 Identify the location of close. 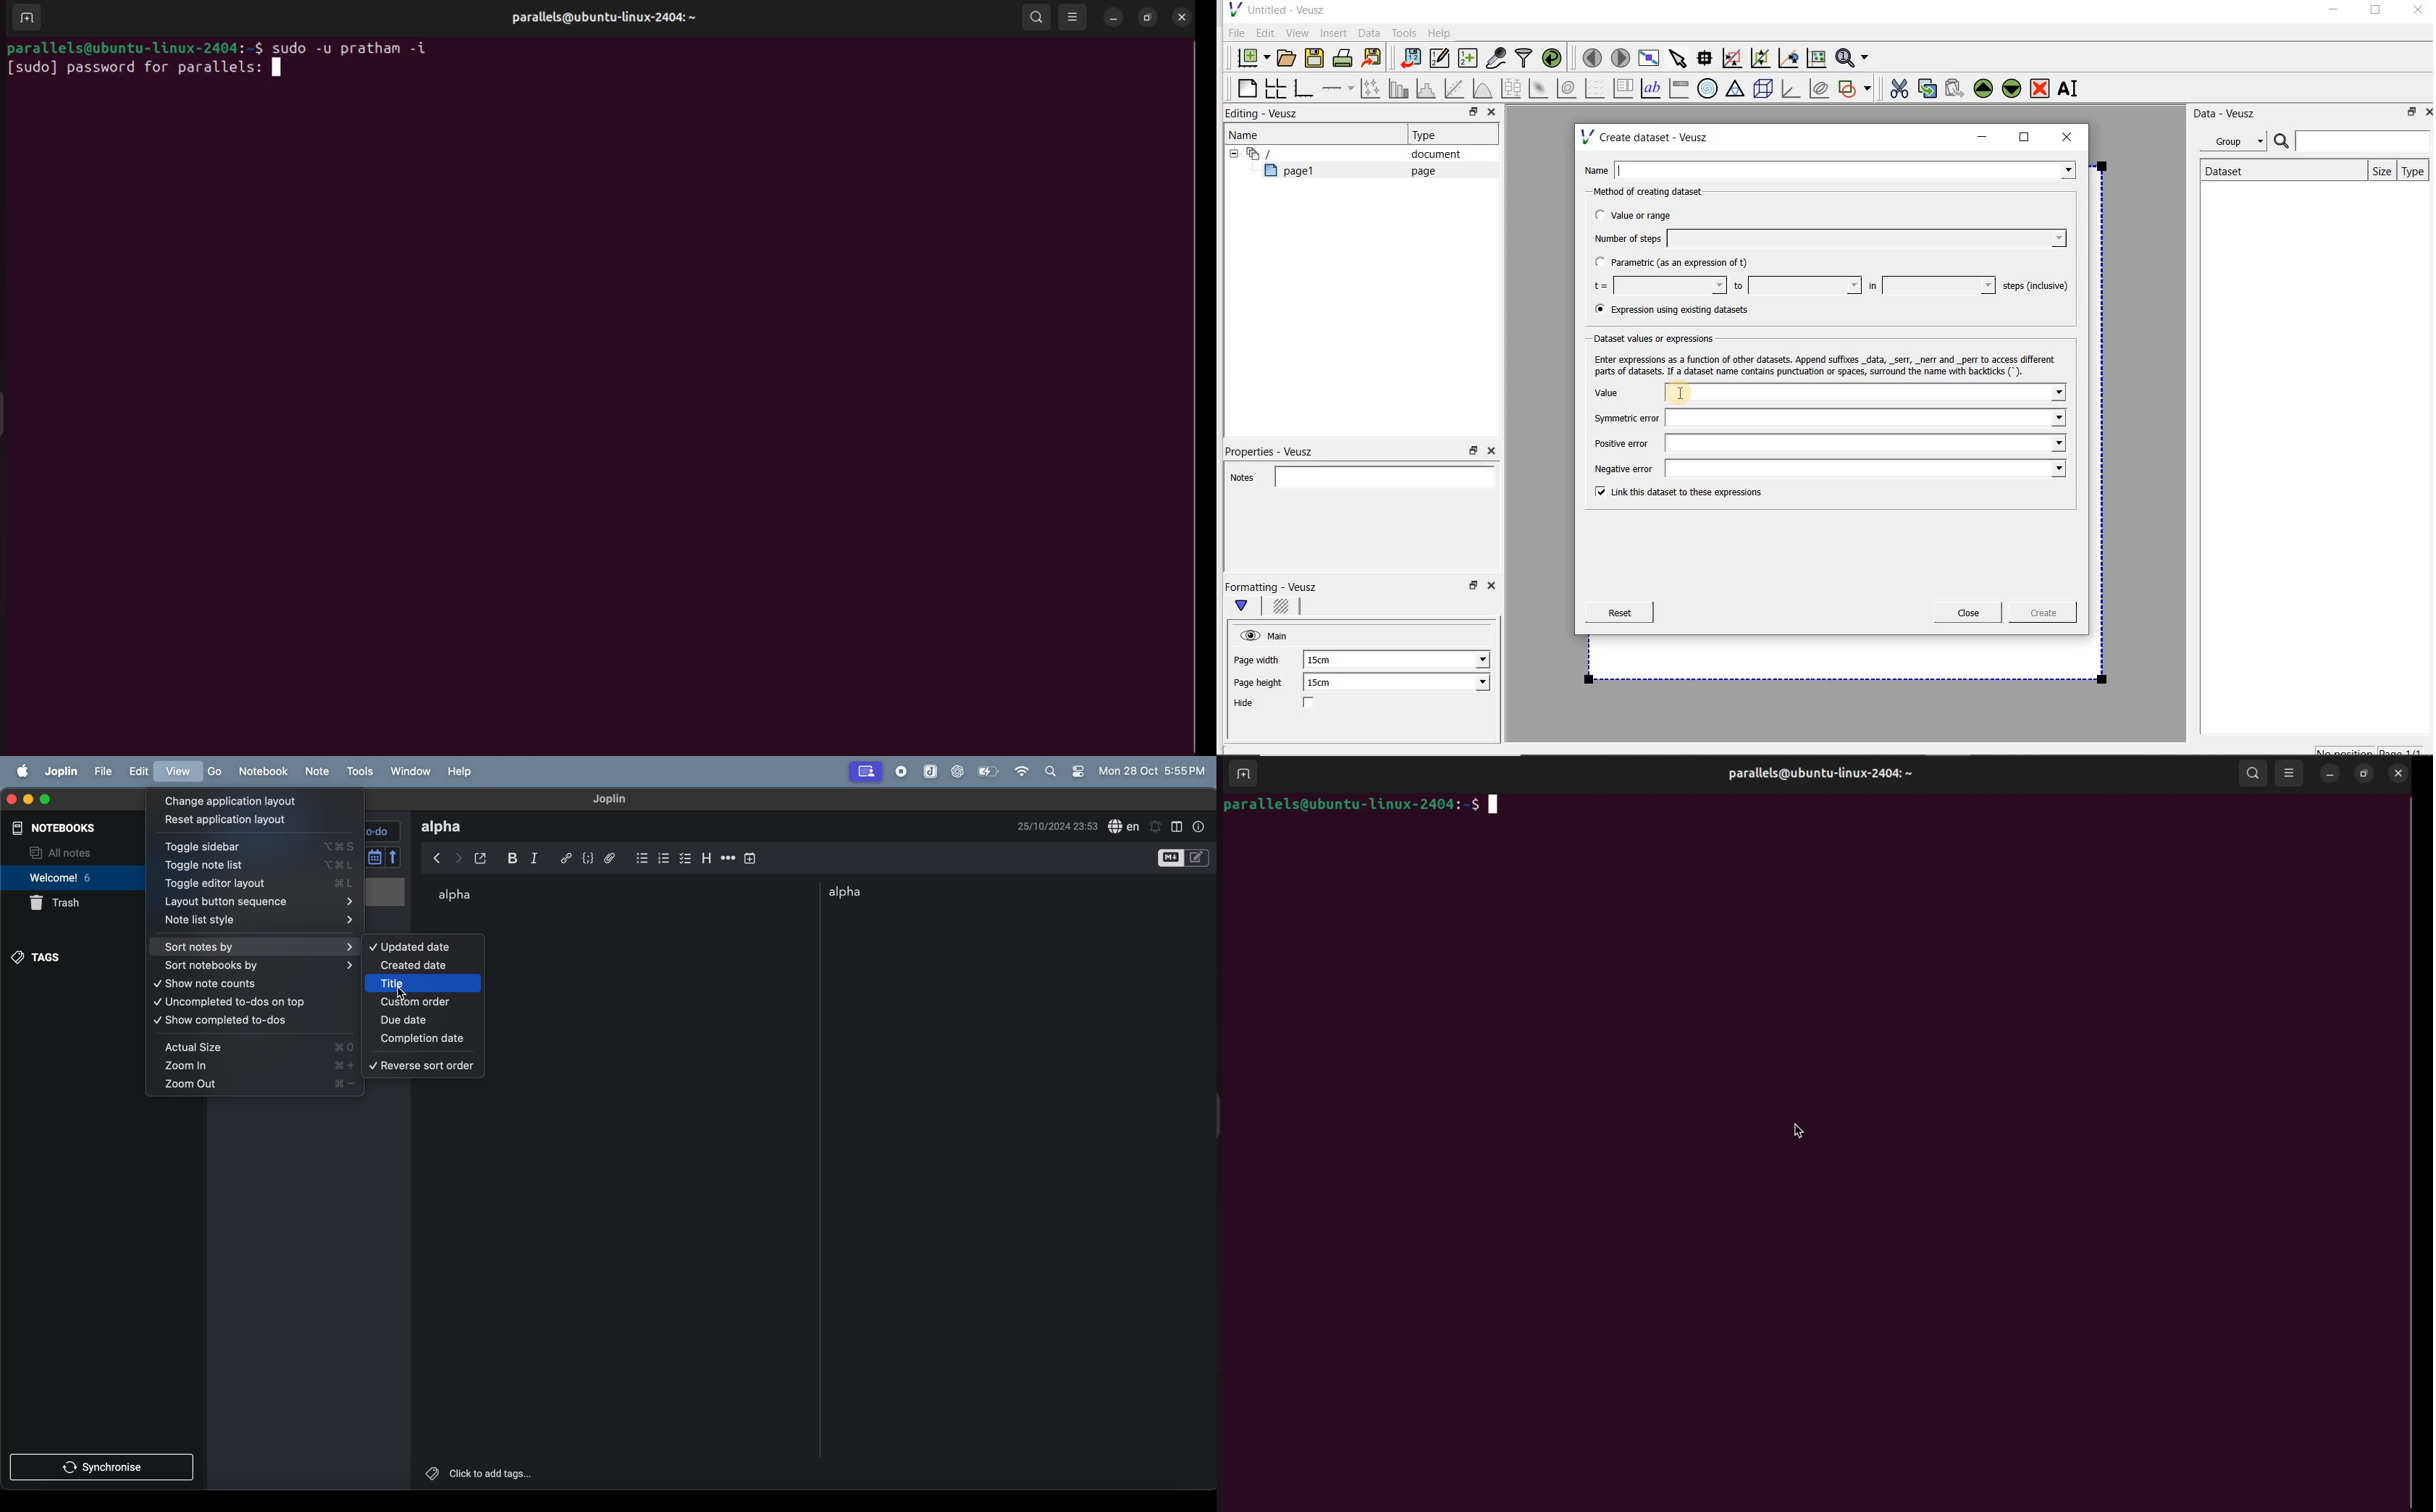
(2072, 136).